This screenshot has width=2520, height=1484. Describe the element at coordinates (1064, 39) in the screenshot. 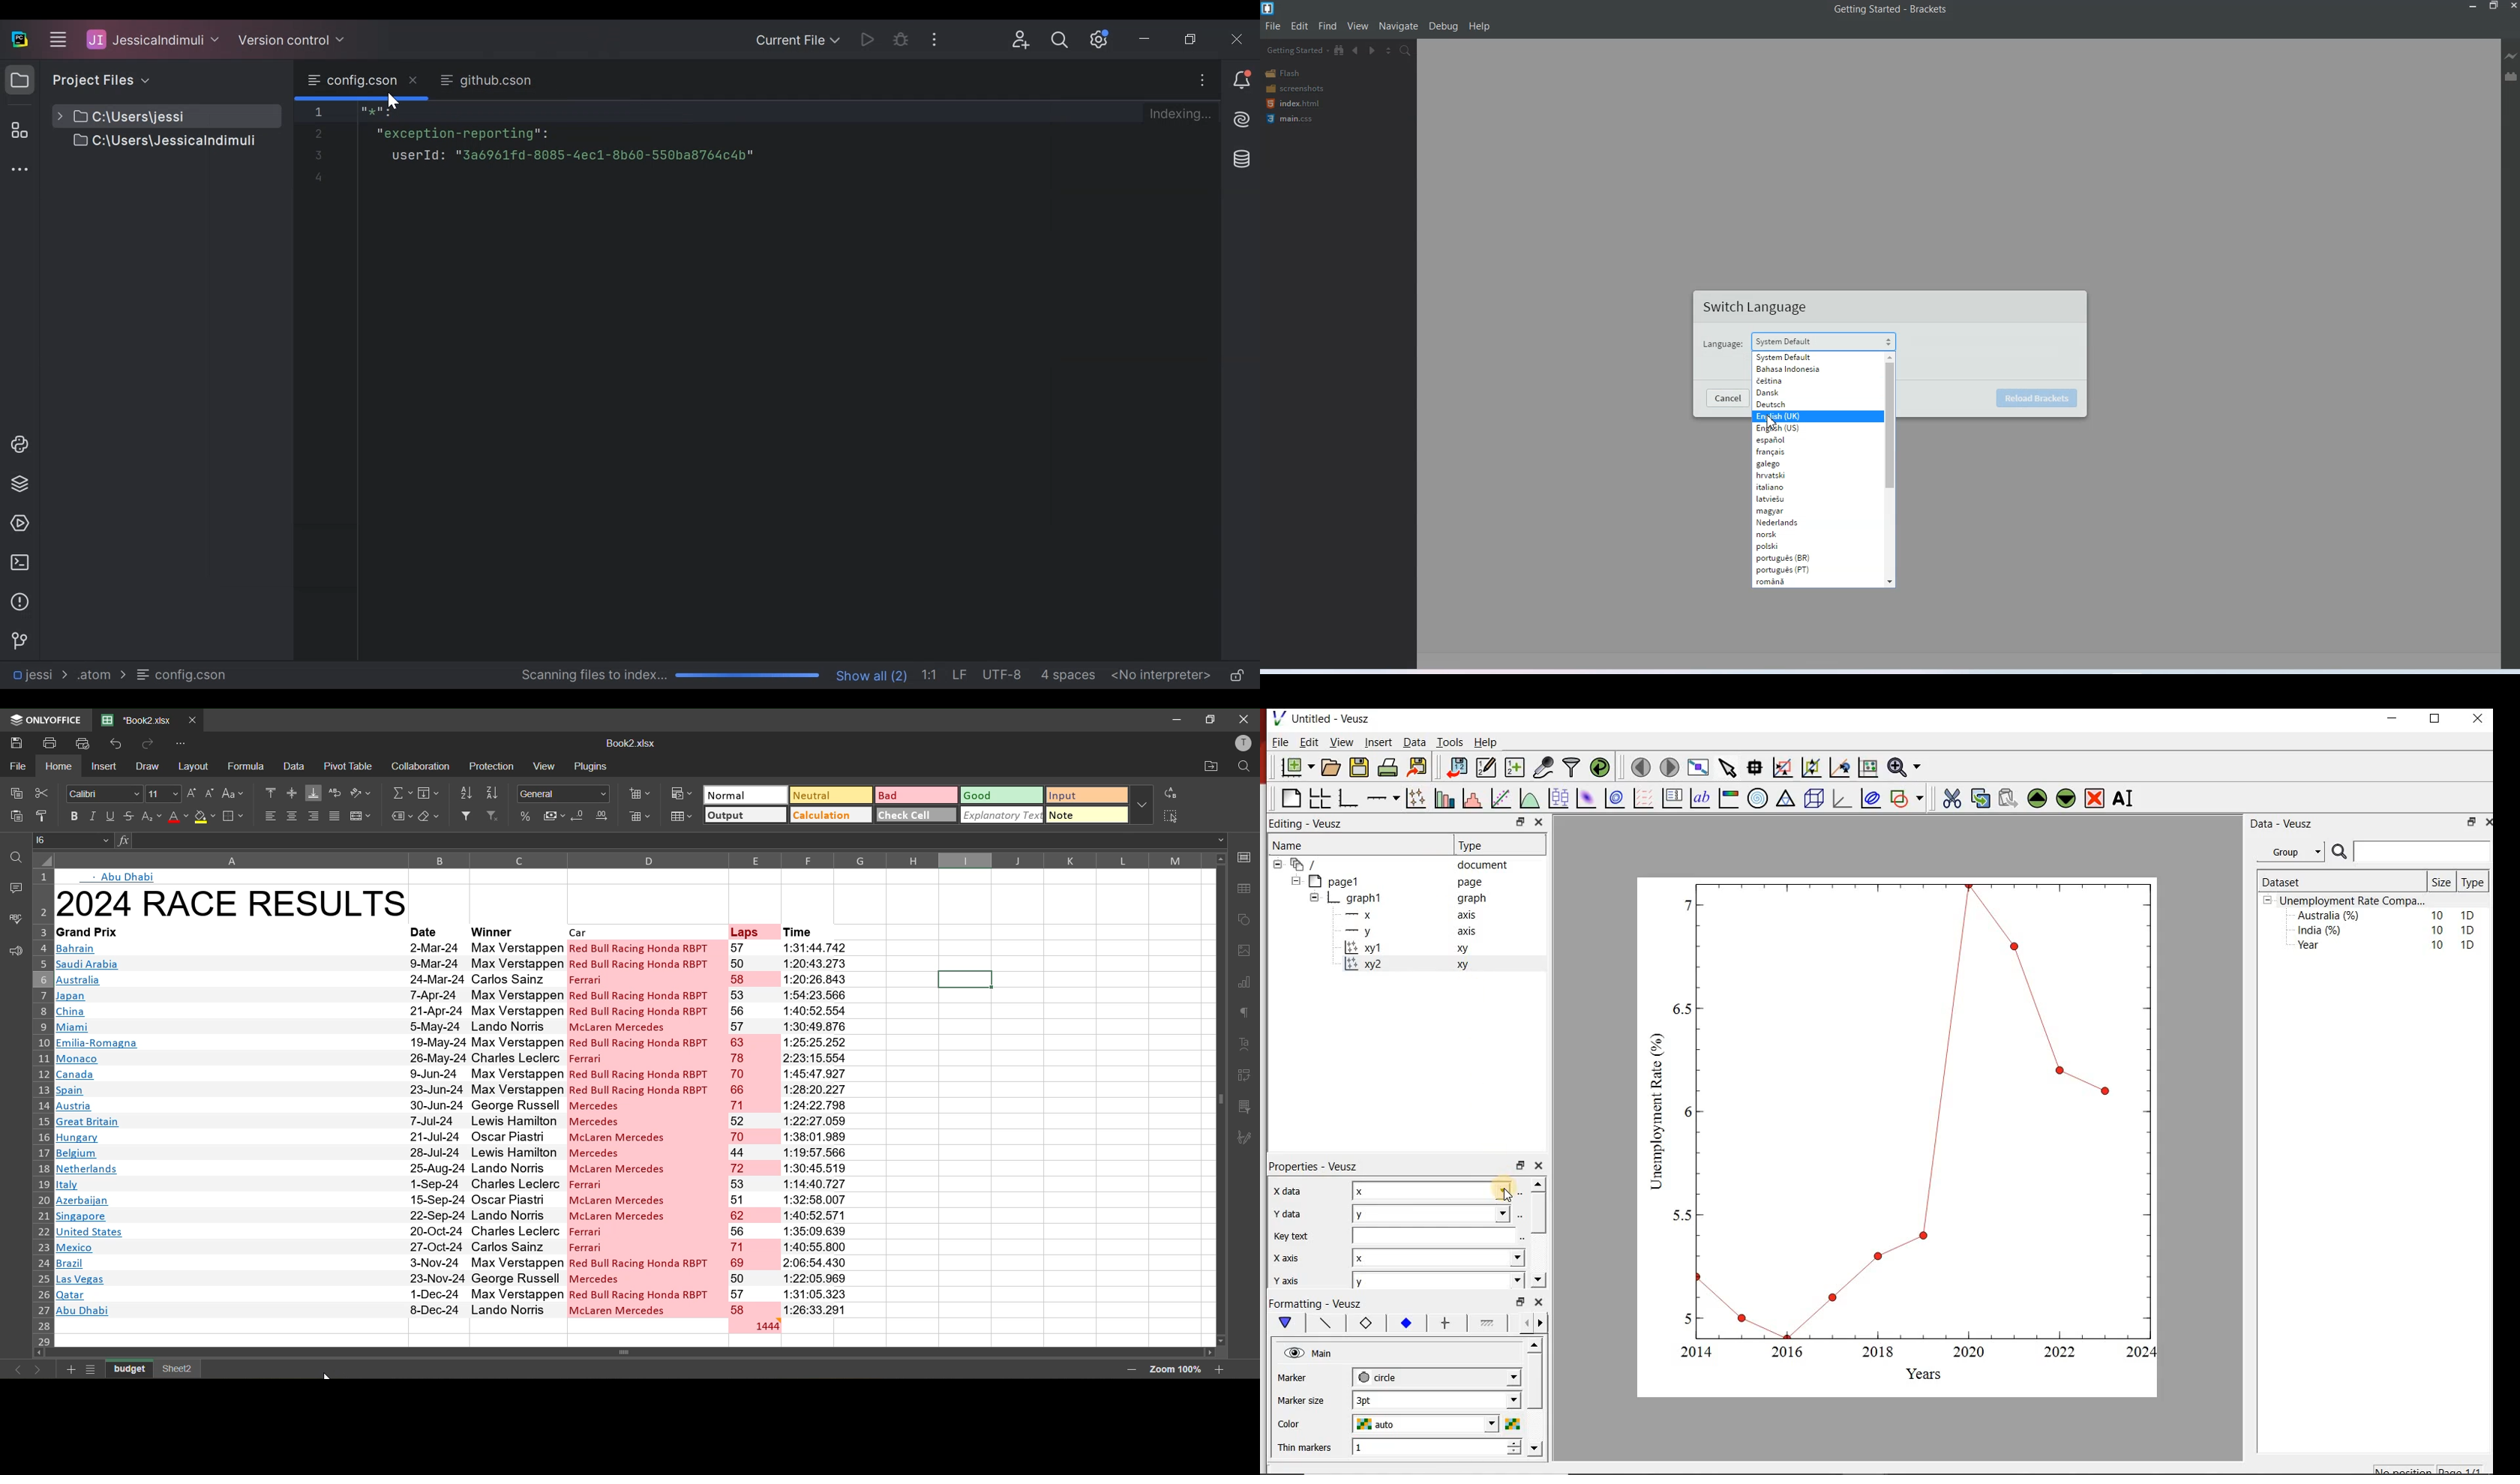

I see `Search` at that location.